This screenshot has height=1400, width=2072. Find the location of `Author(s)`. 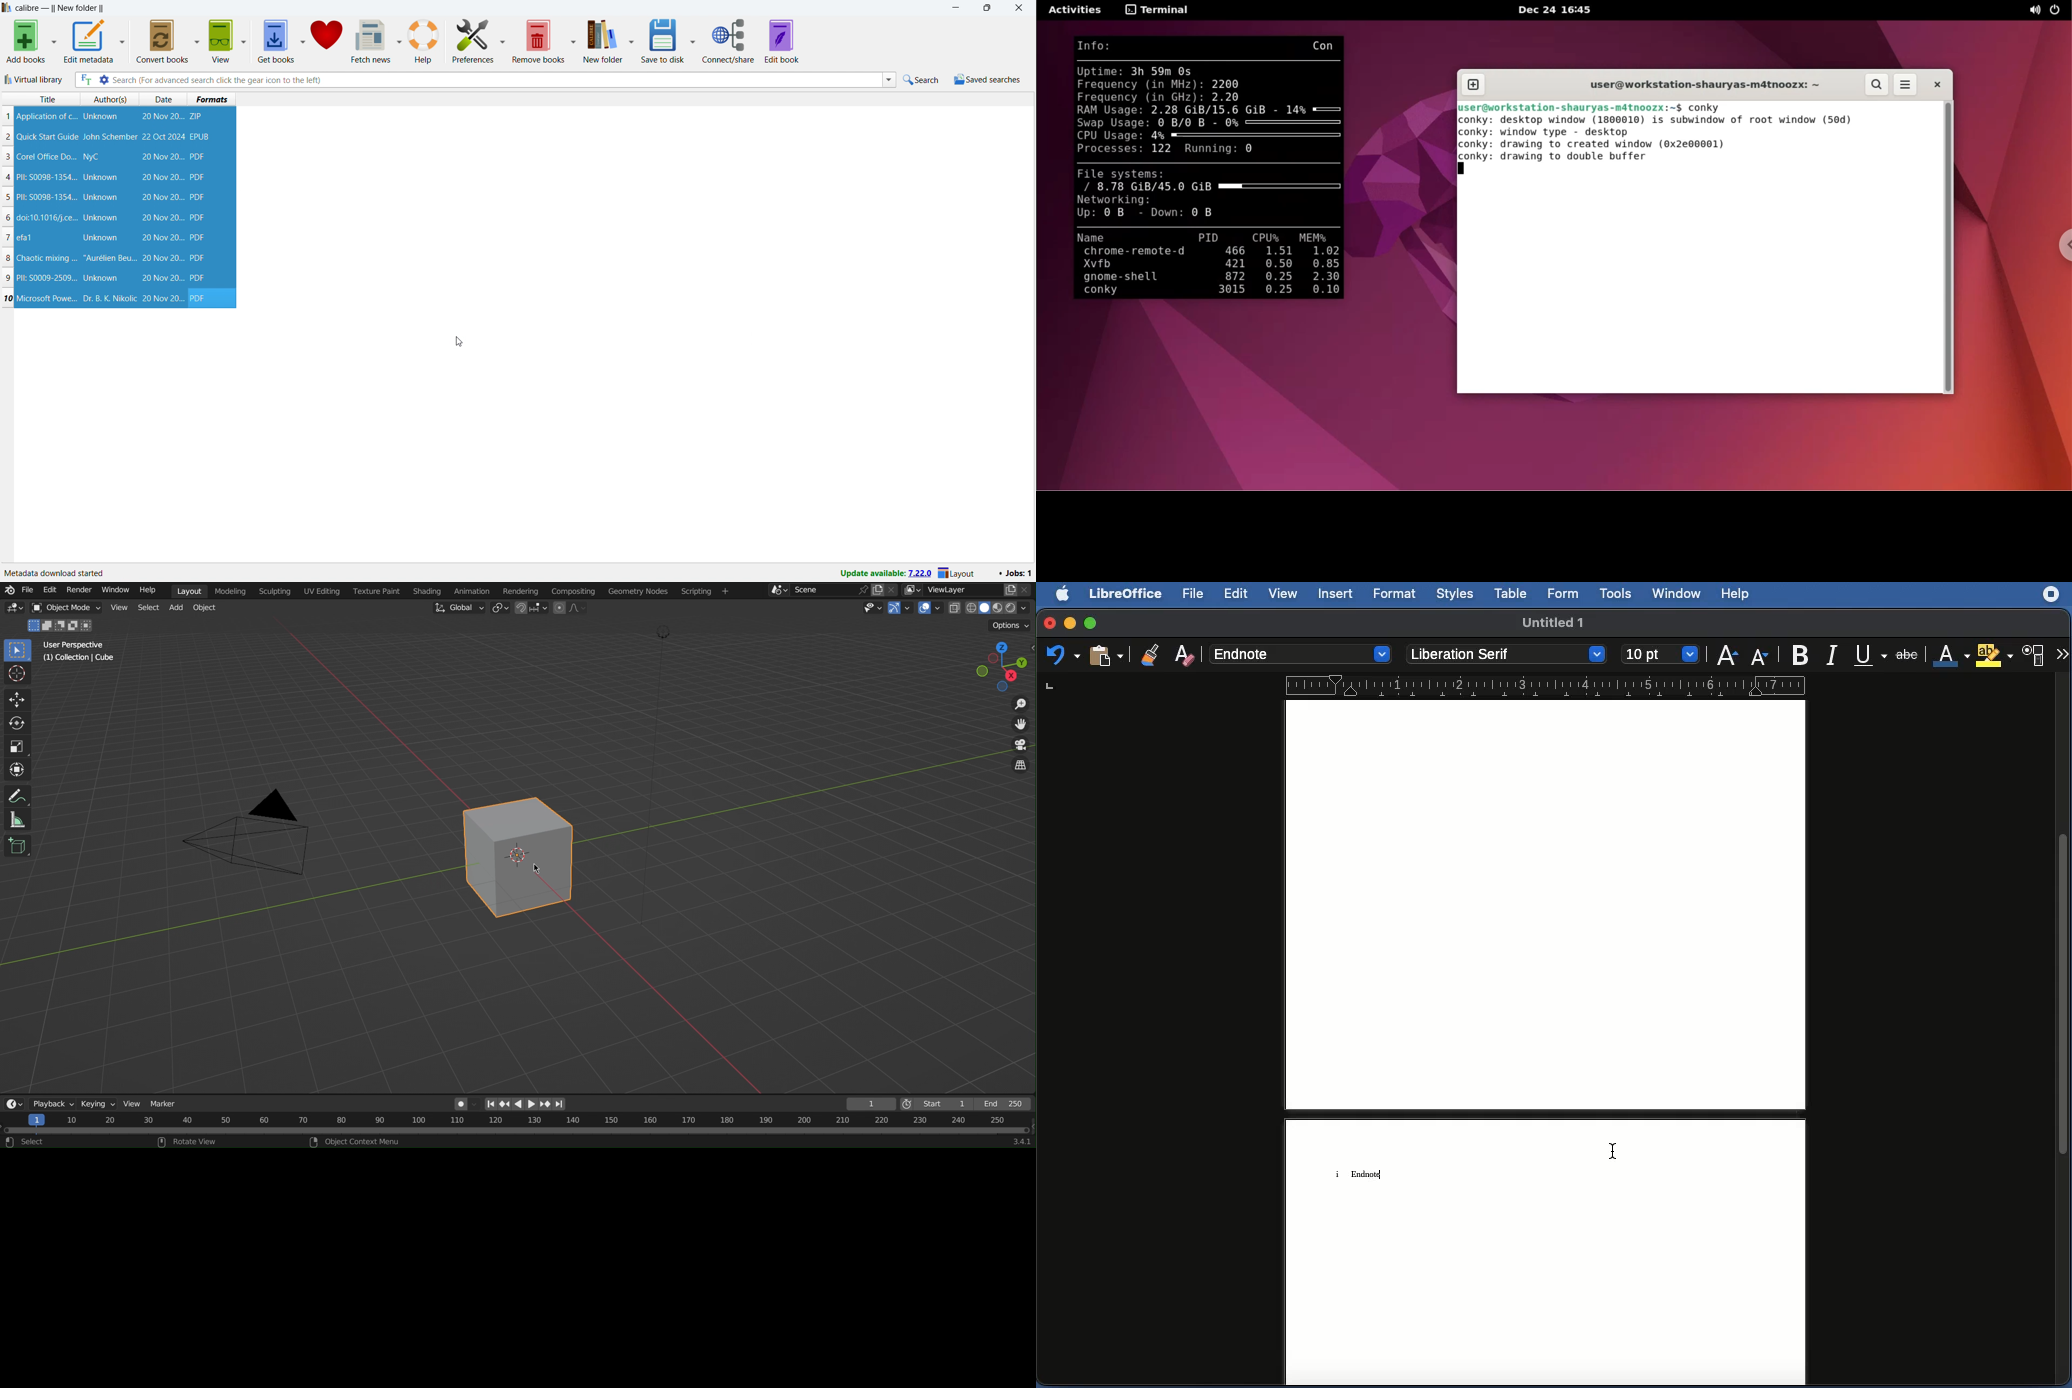

Author(s) is located at coordinates (111, 99).